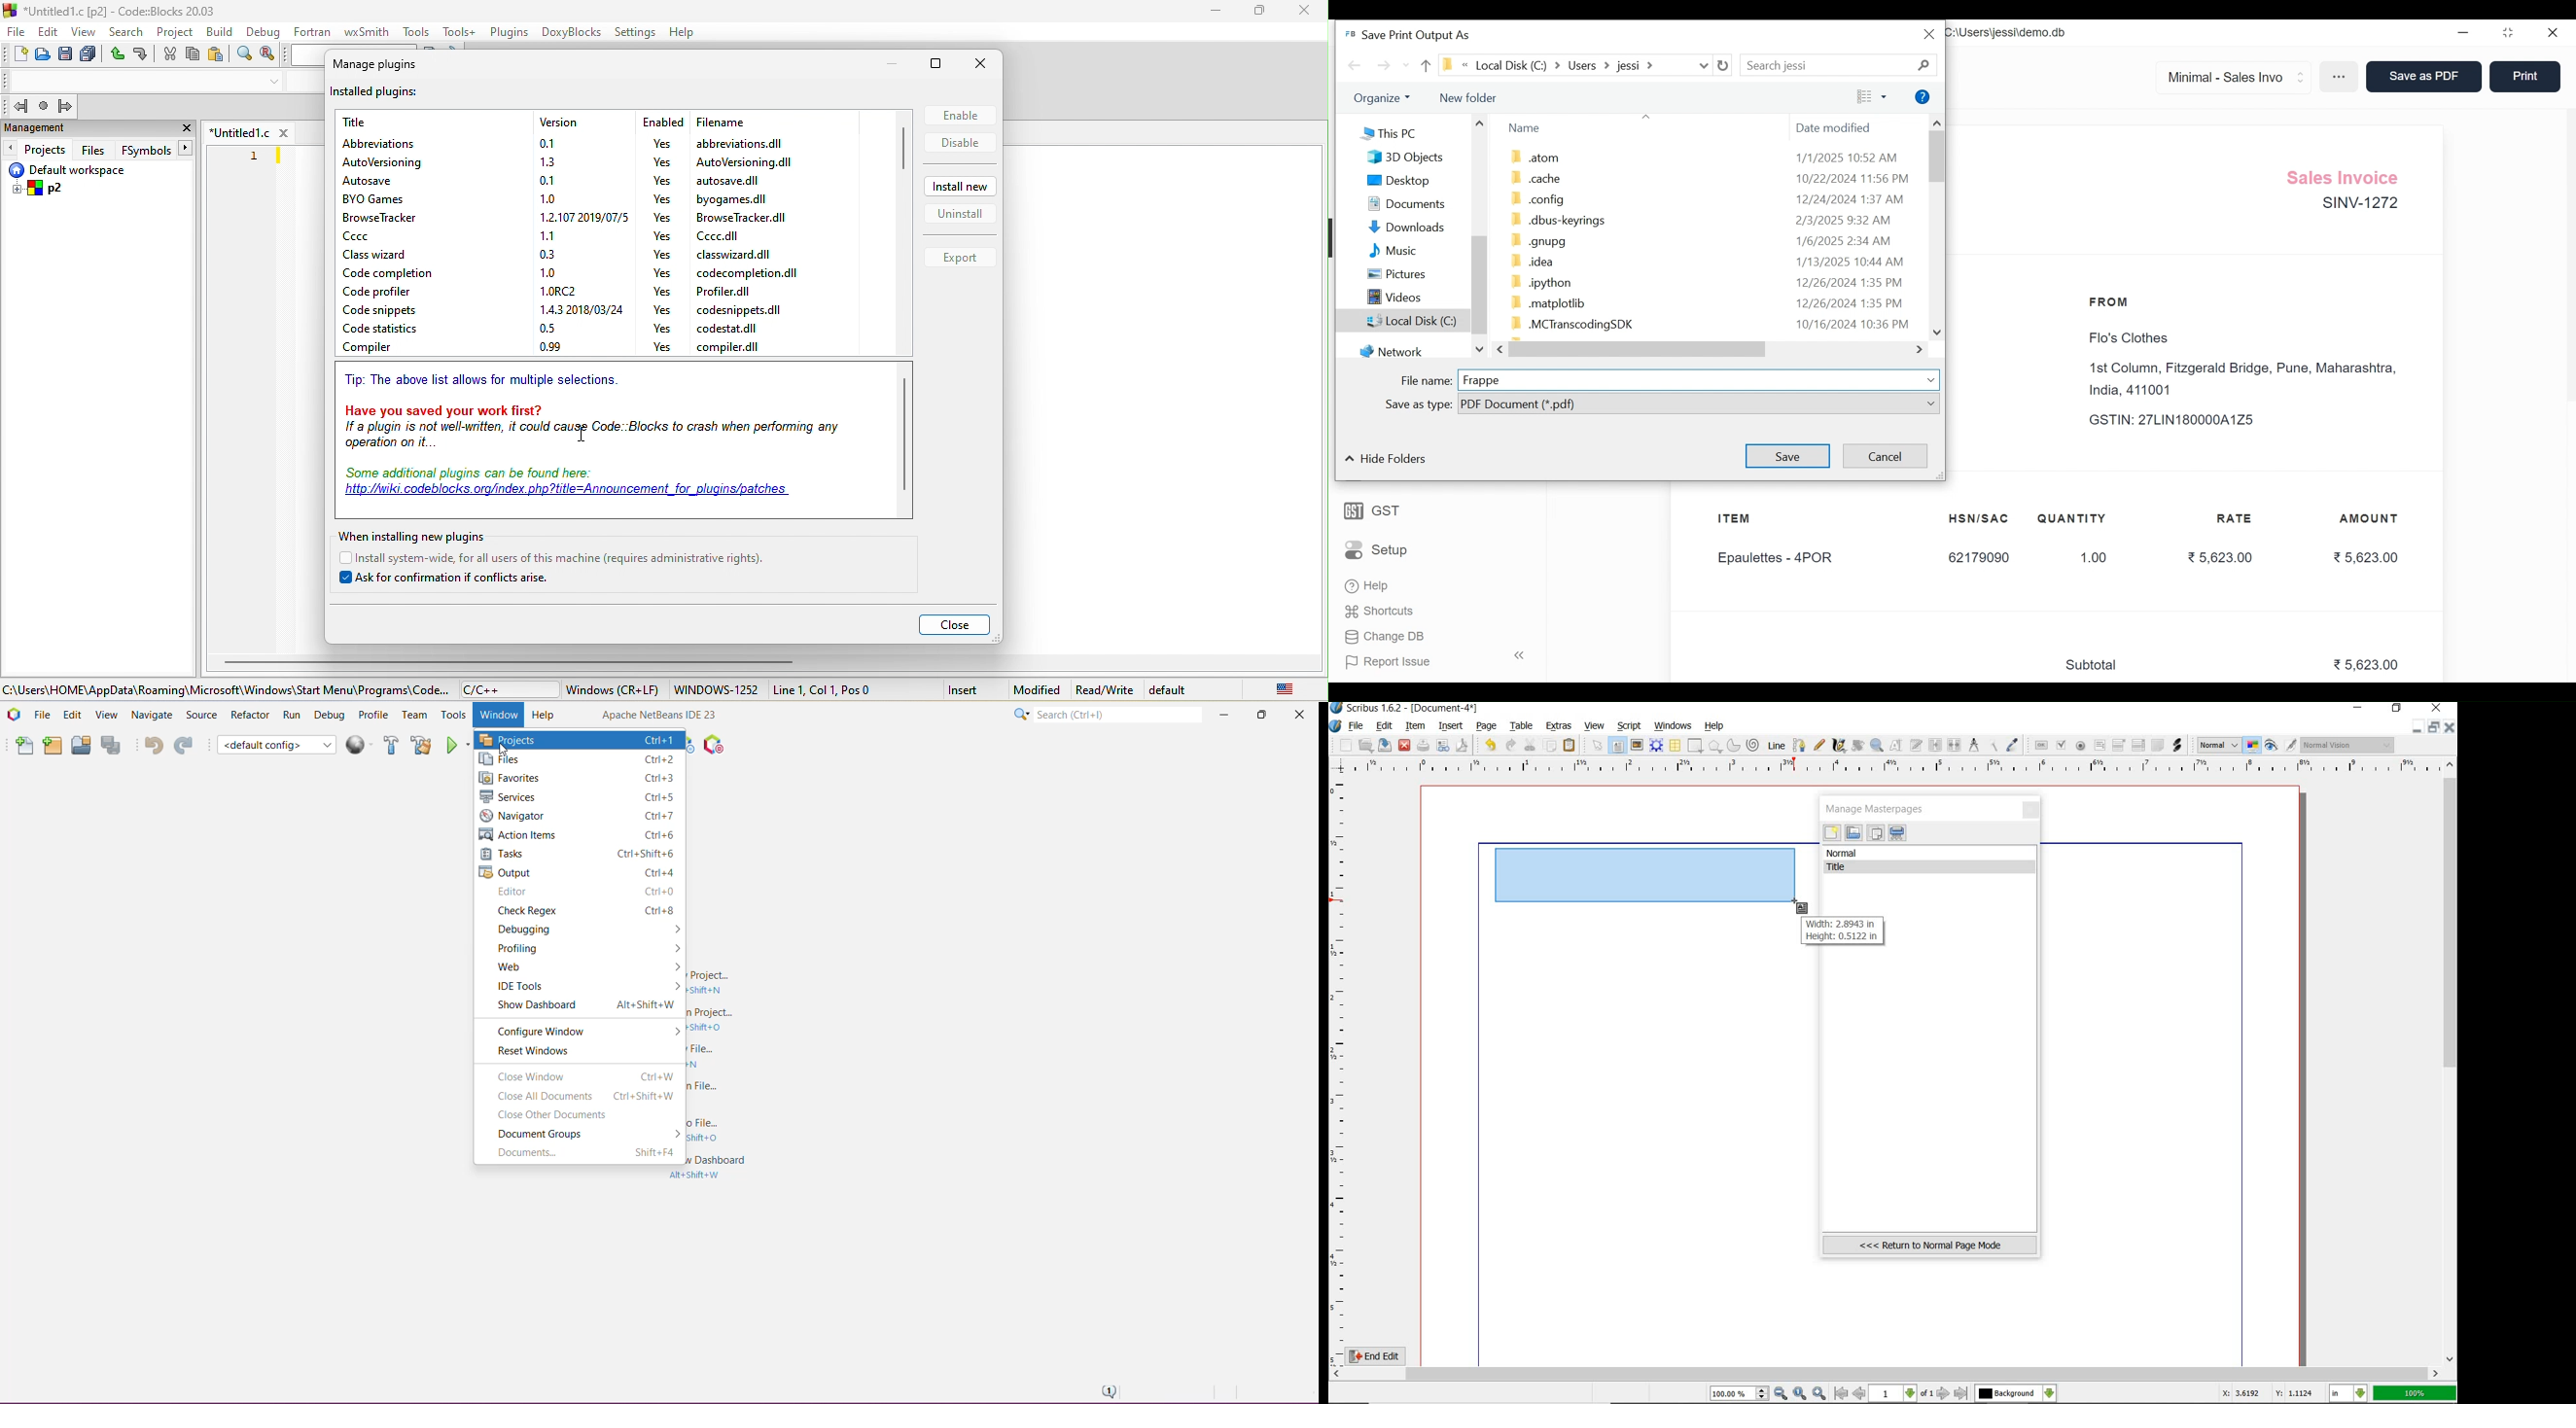  What do you see at coordinates (1366, 745) in the screenshot?
I see `open` at bounding box center [1366, 745].